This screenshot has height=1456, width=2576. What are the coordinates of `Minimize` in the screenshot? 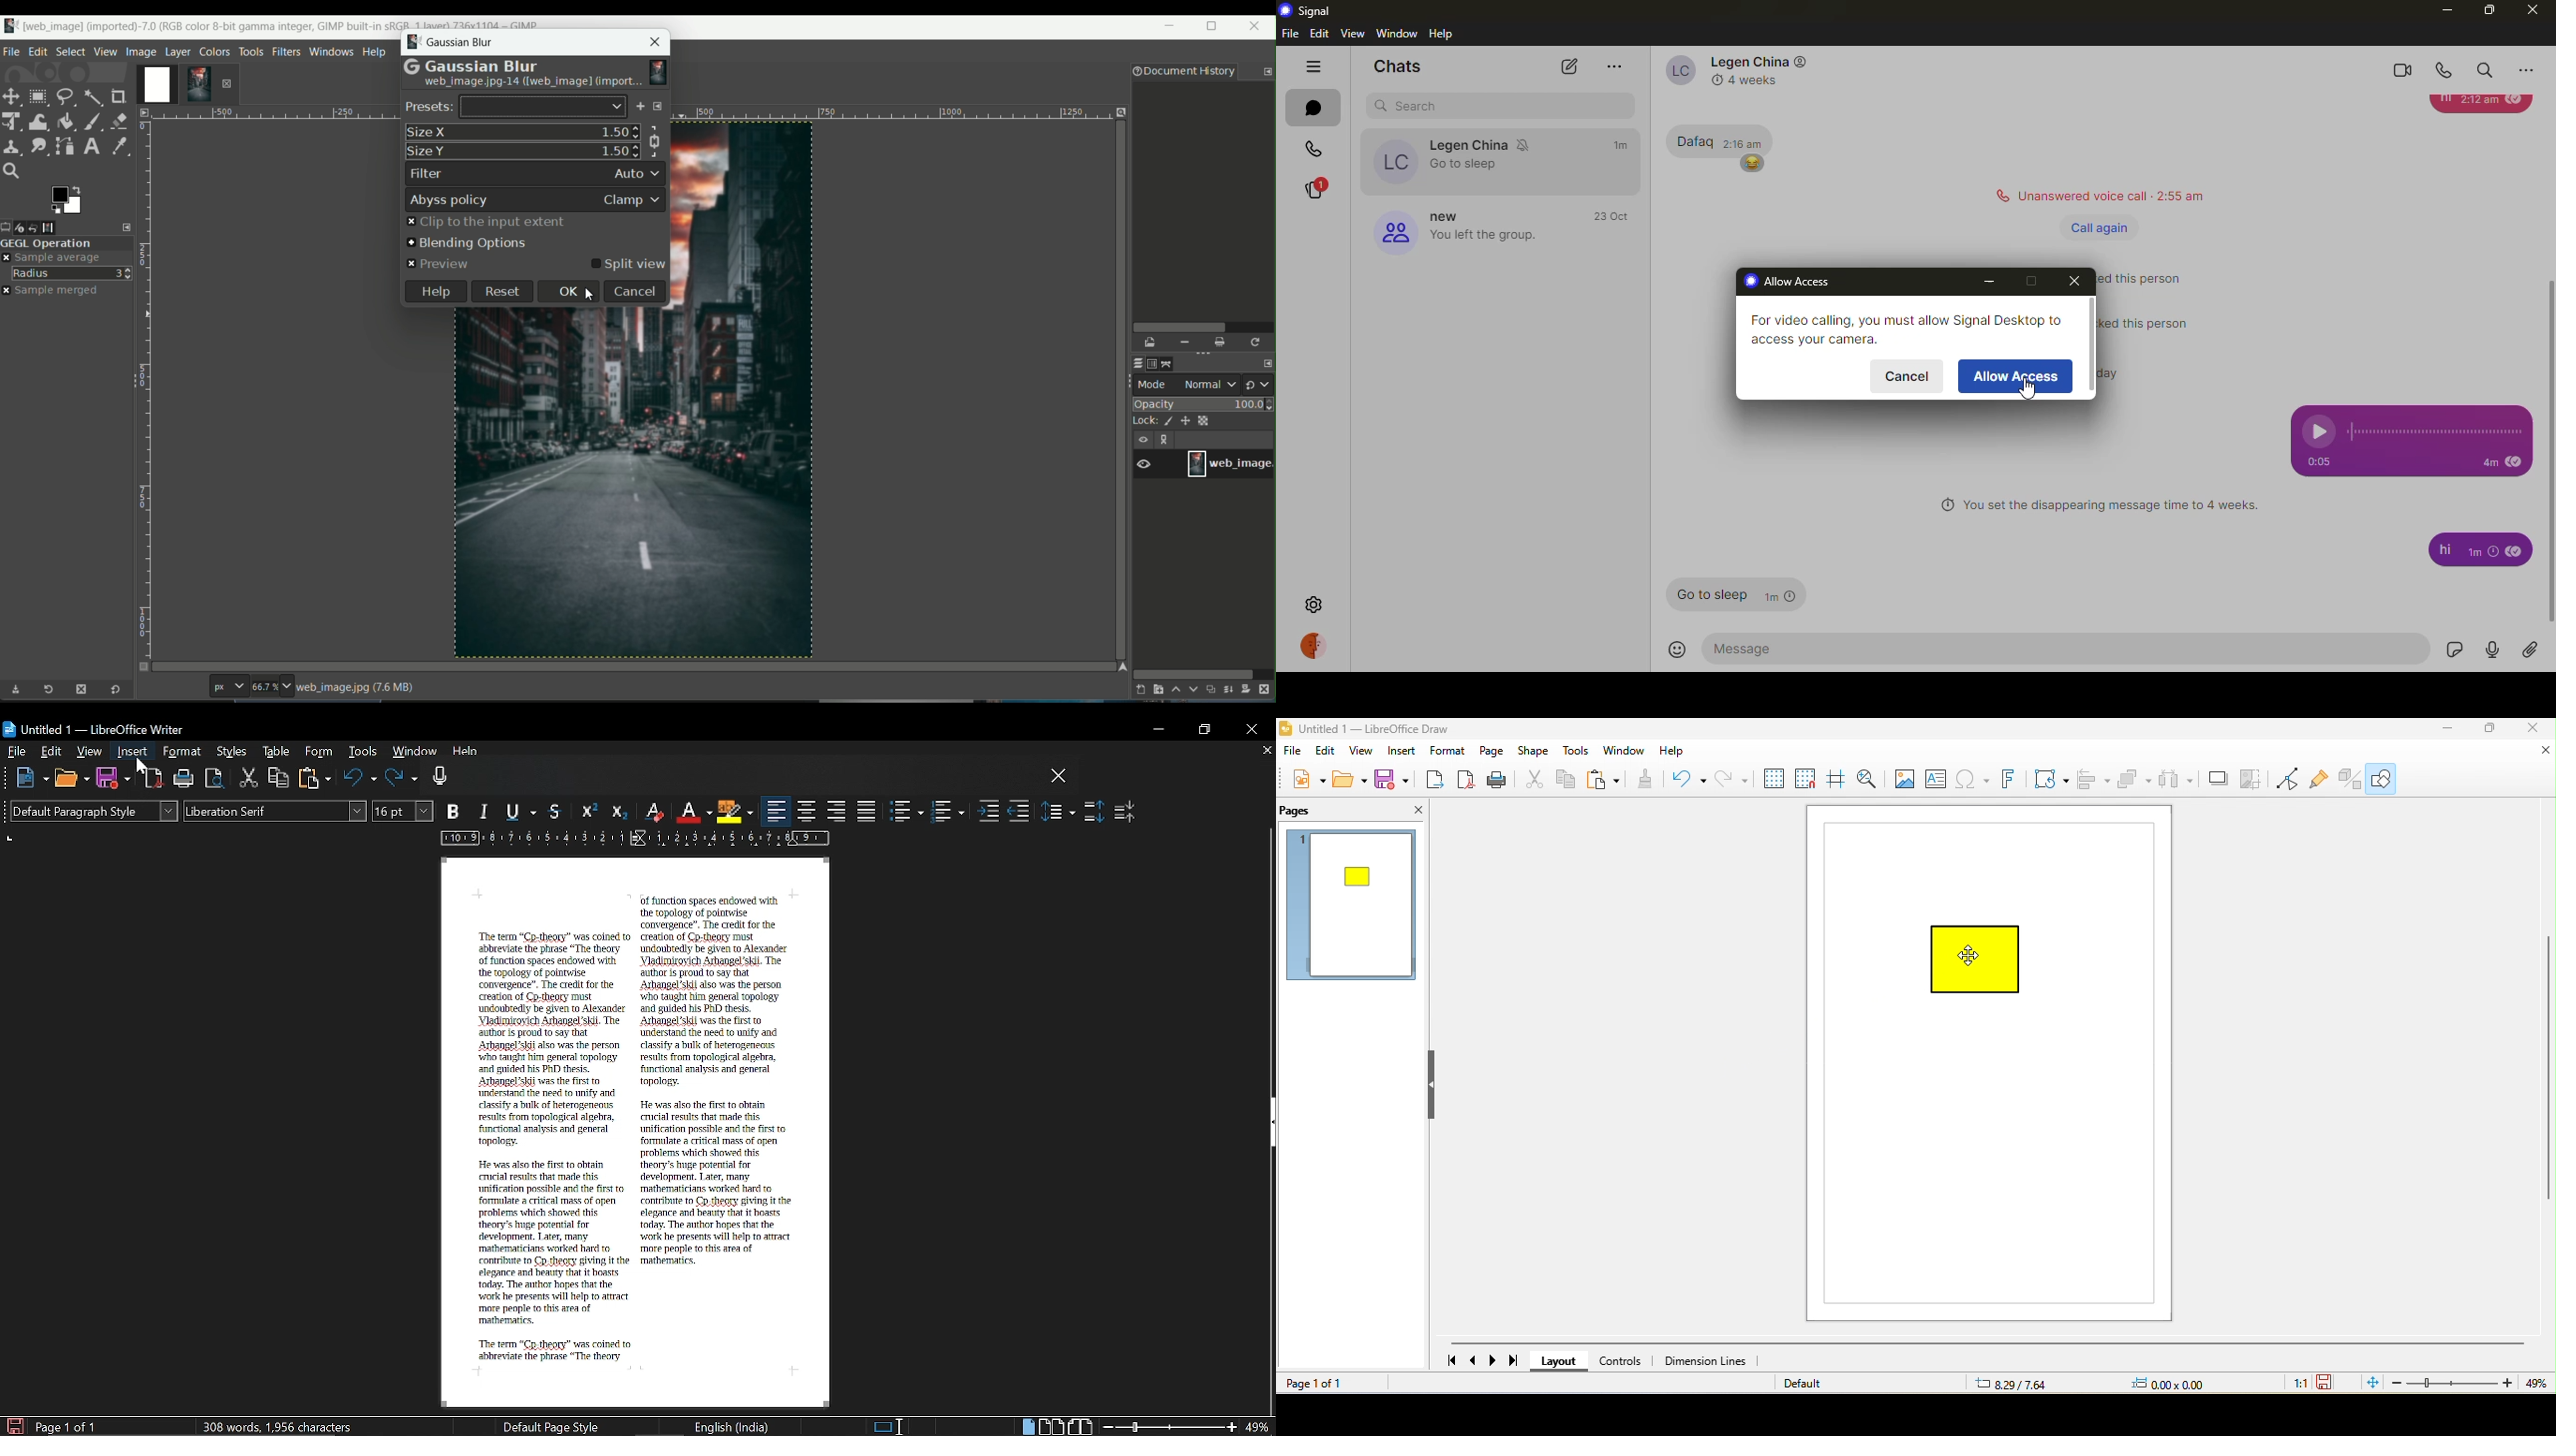 It's located at (1155, 730).